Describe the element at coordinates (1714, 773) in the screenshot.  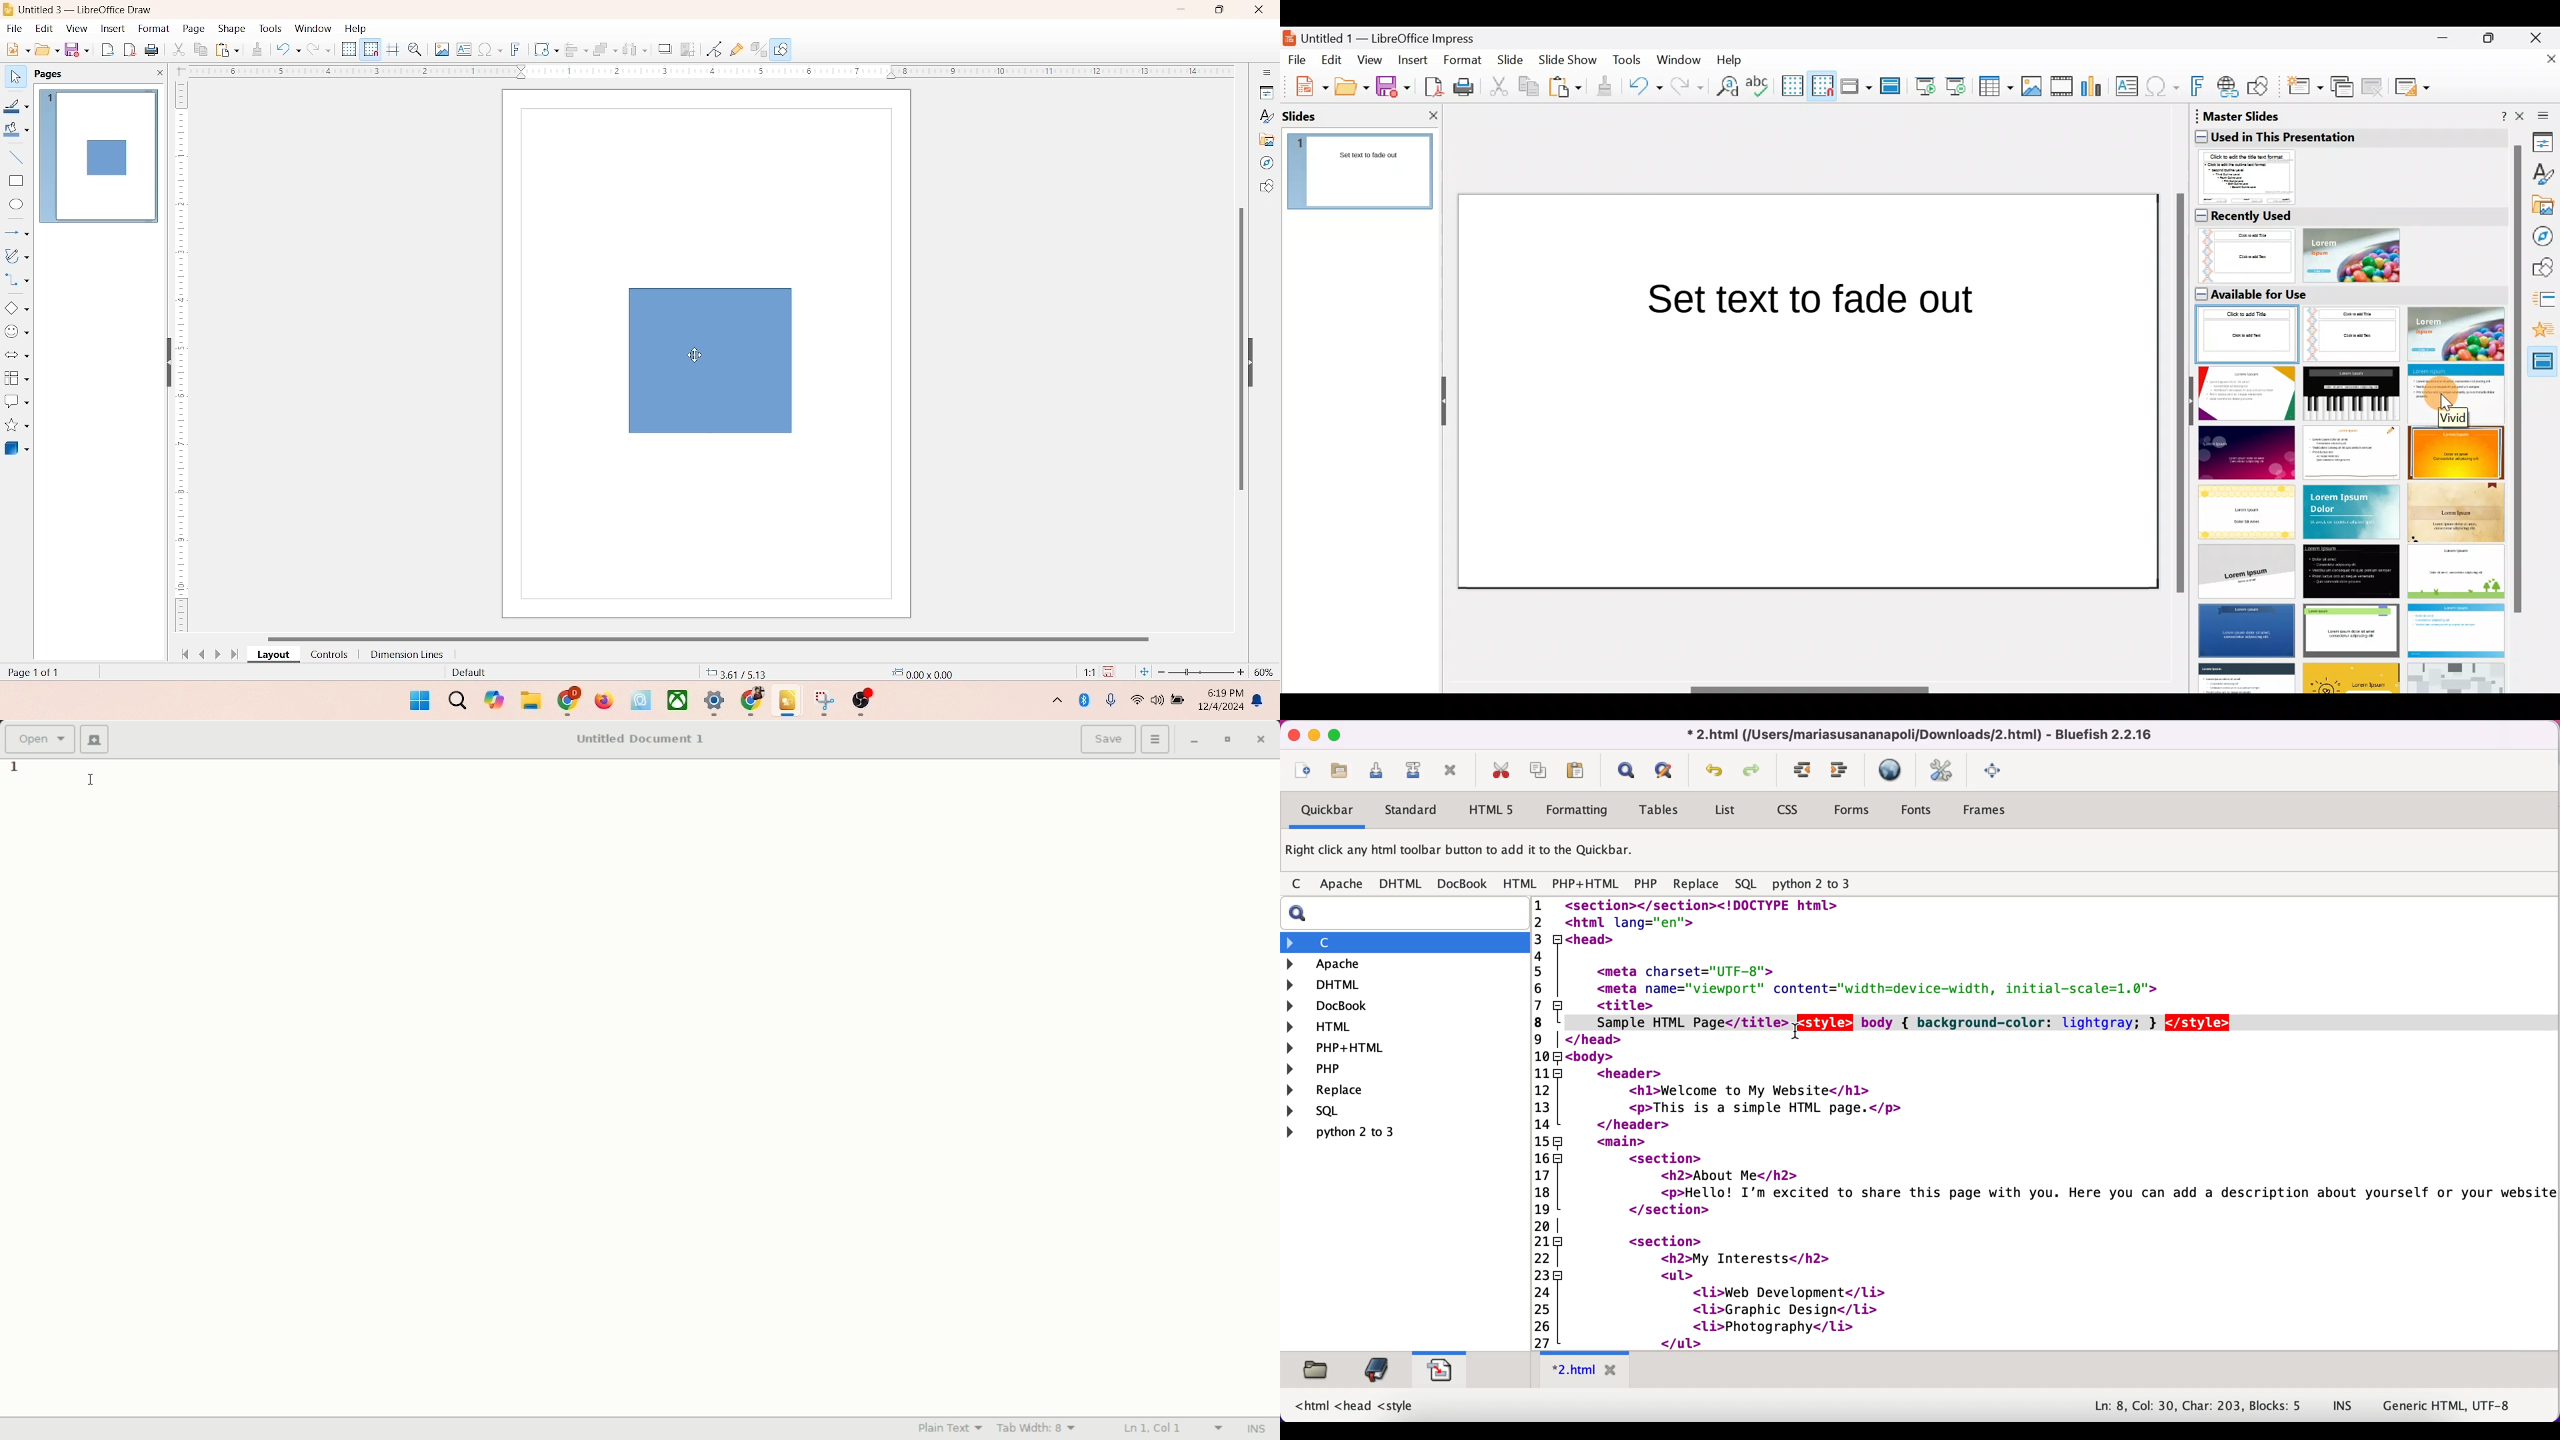
I see `undo` at that location.